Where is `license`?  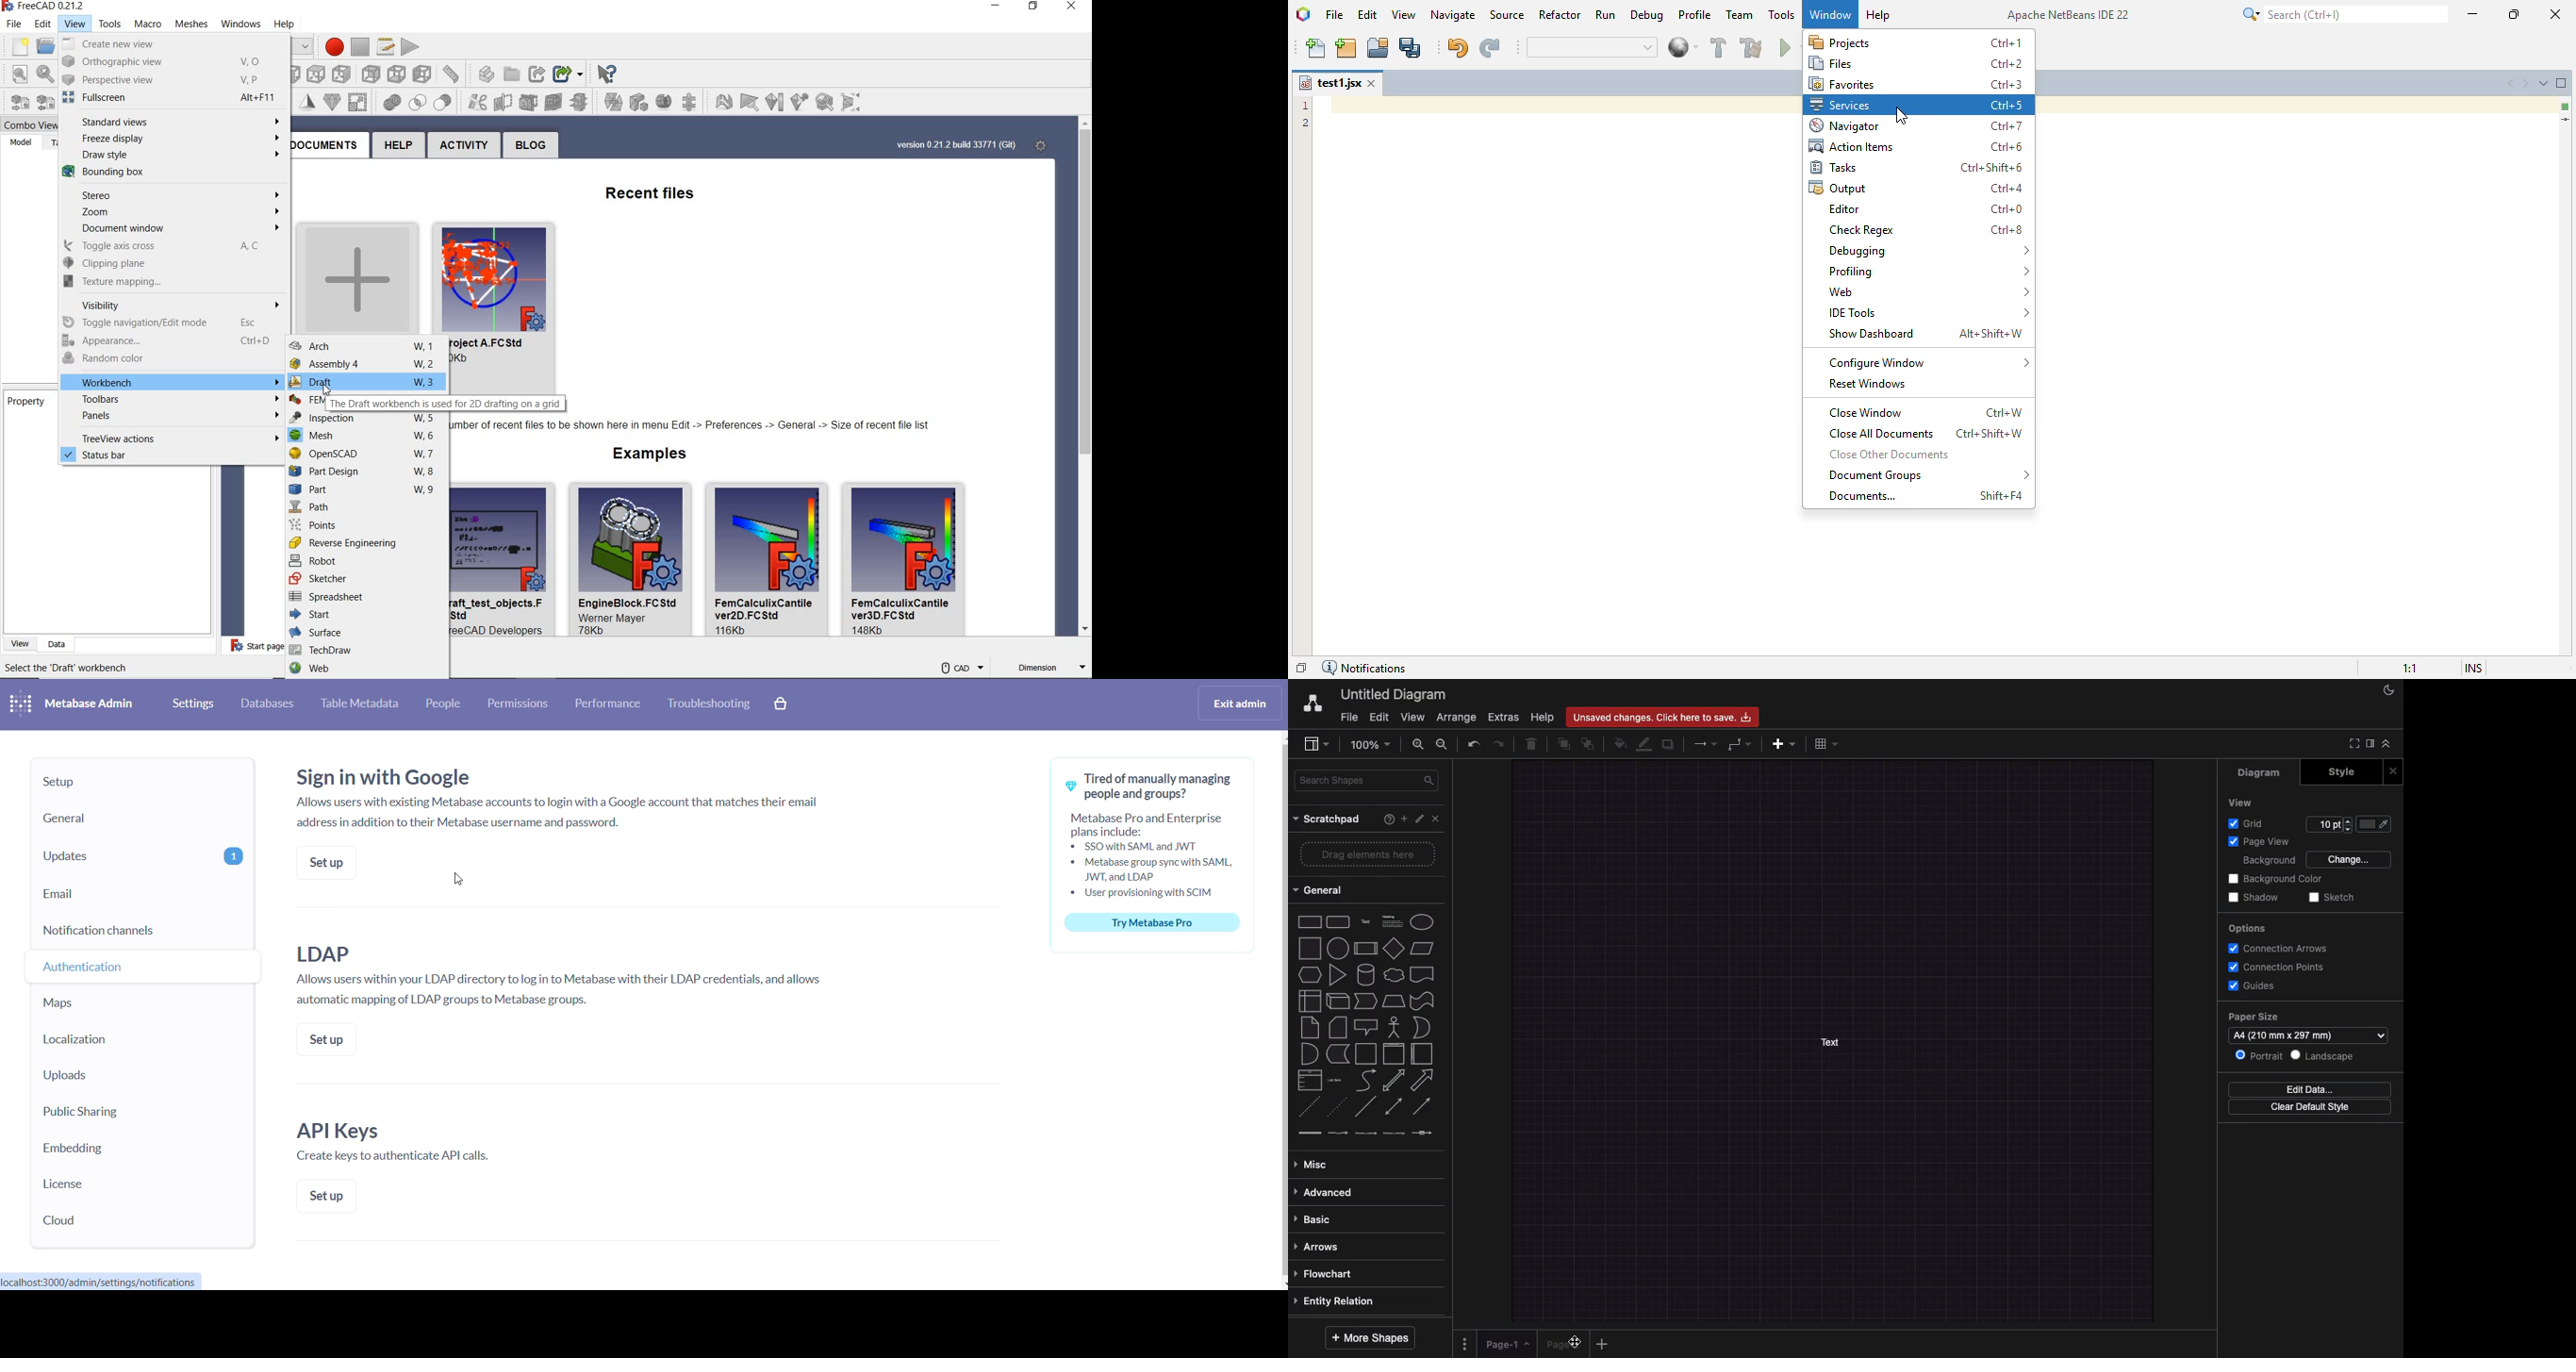 license is located at coordinates (92, 1182).